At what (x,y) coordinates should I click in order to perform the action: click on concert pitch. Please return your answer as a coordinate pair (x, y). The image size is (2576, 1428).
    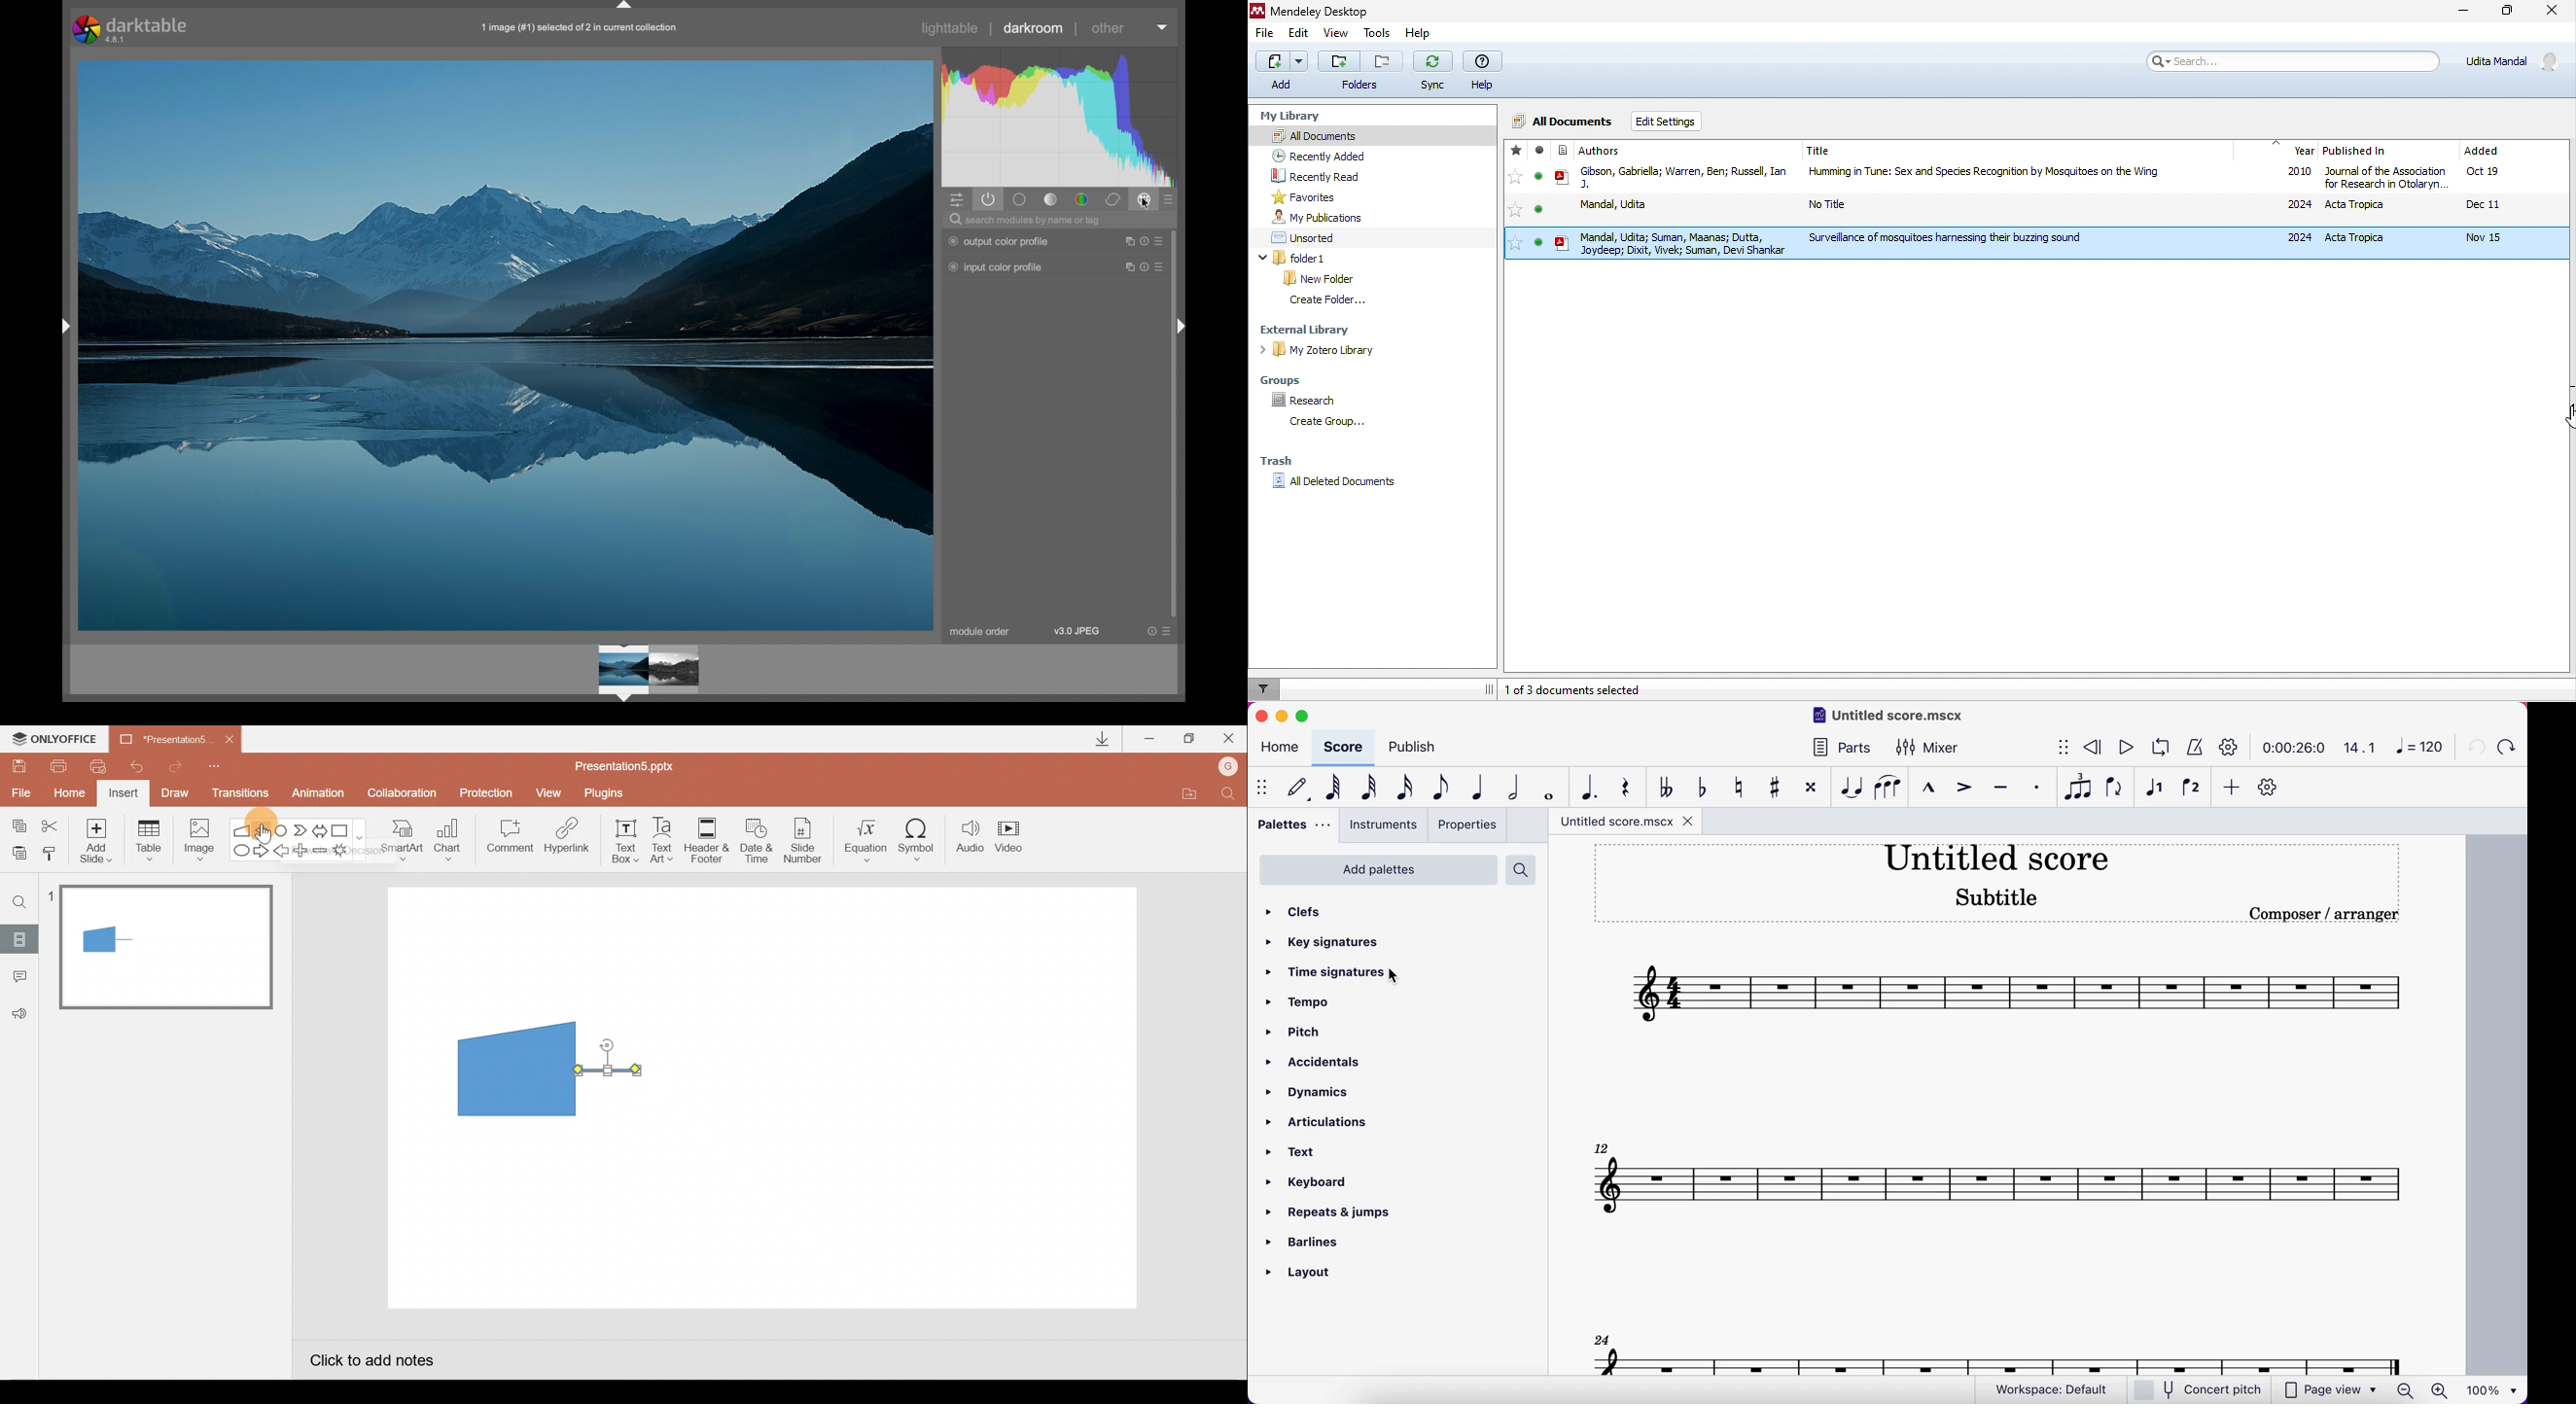
    Looking at the image, I should click on (2197, 1389).